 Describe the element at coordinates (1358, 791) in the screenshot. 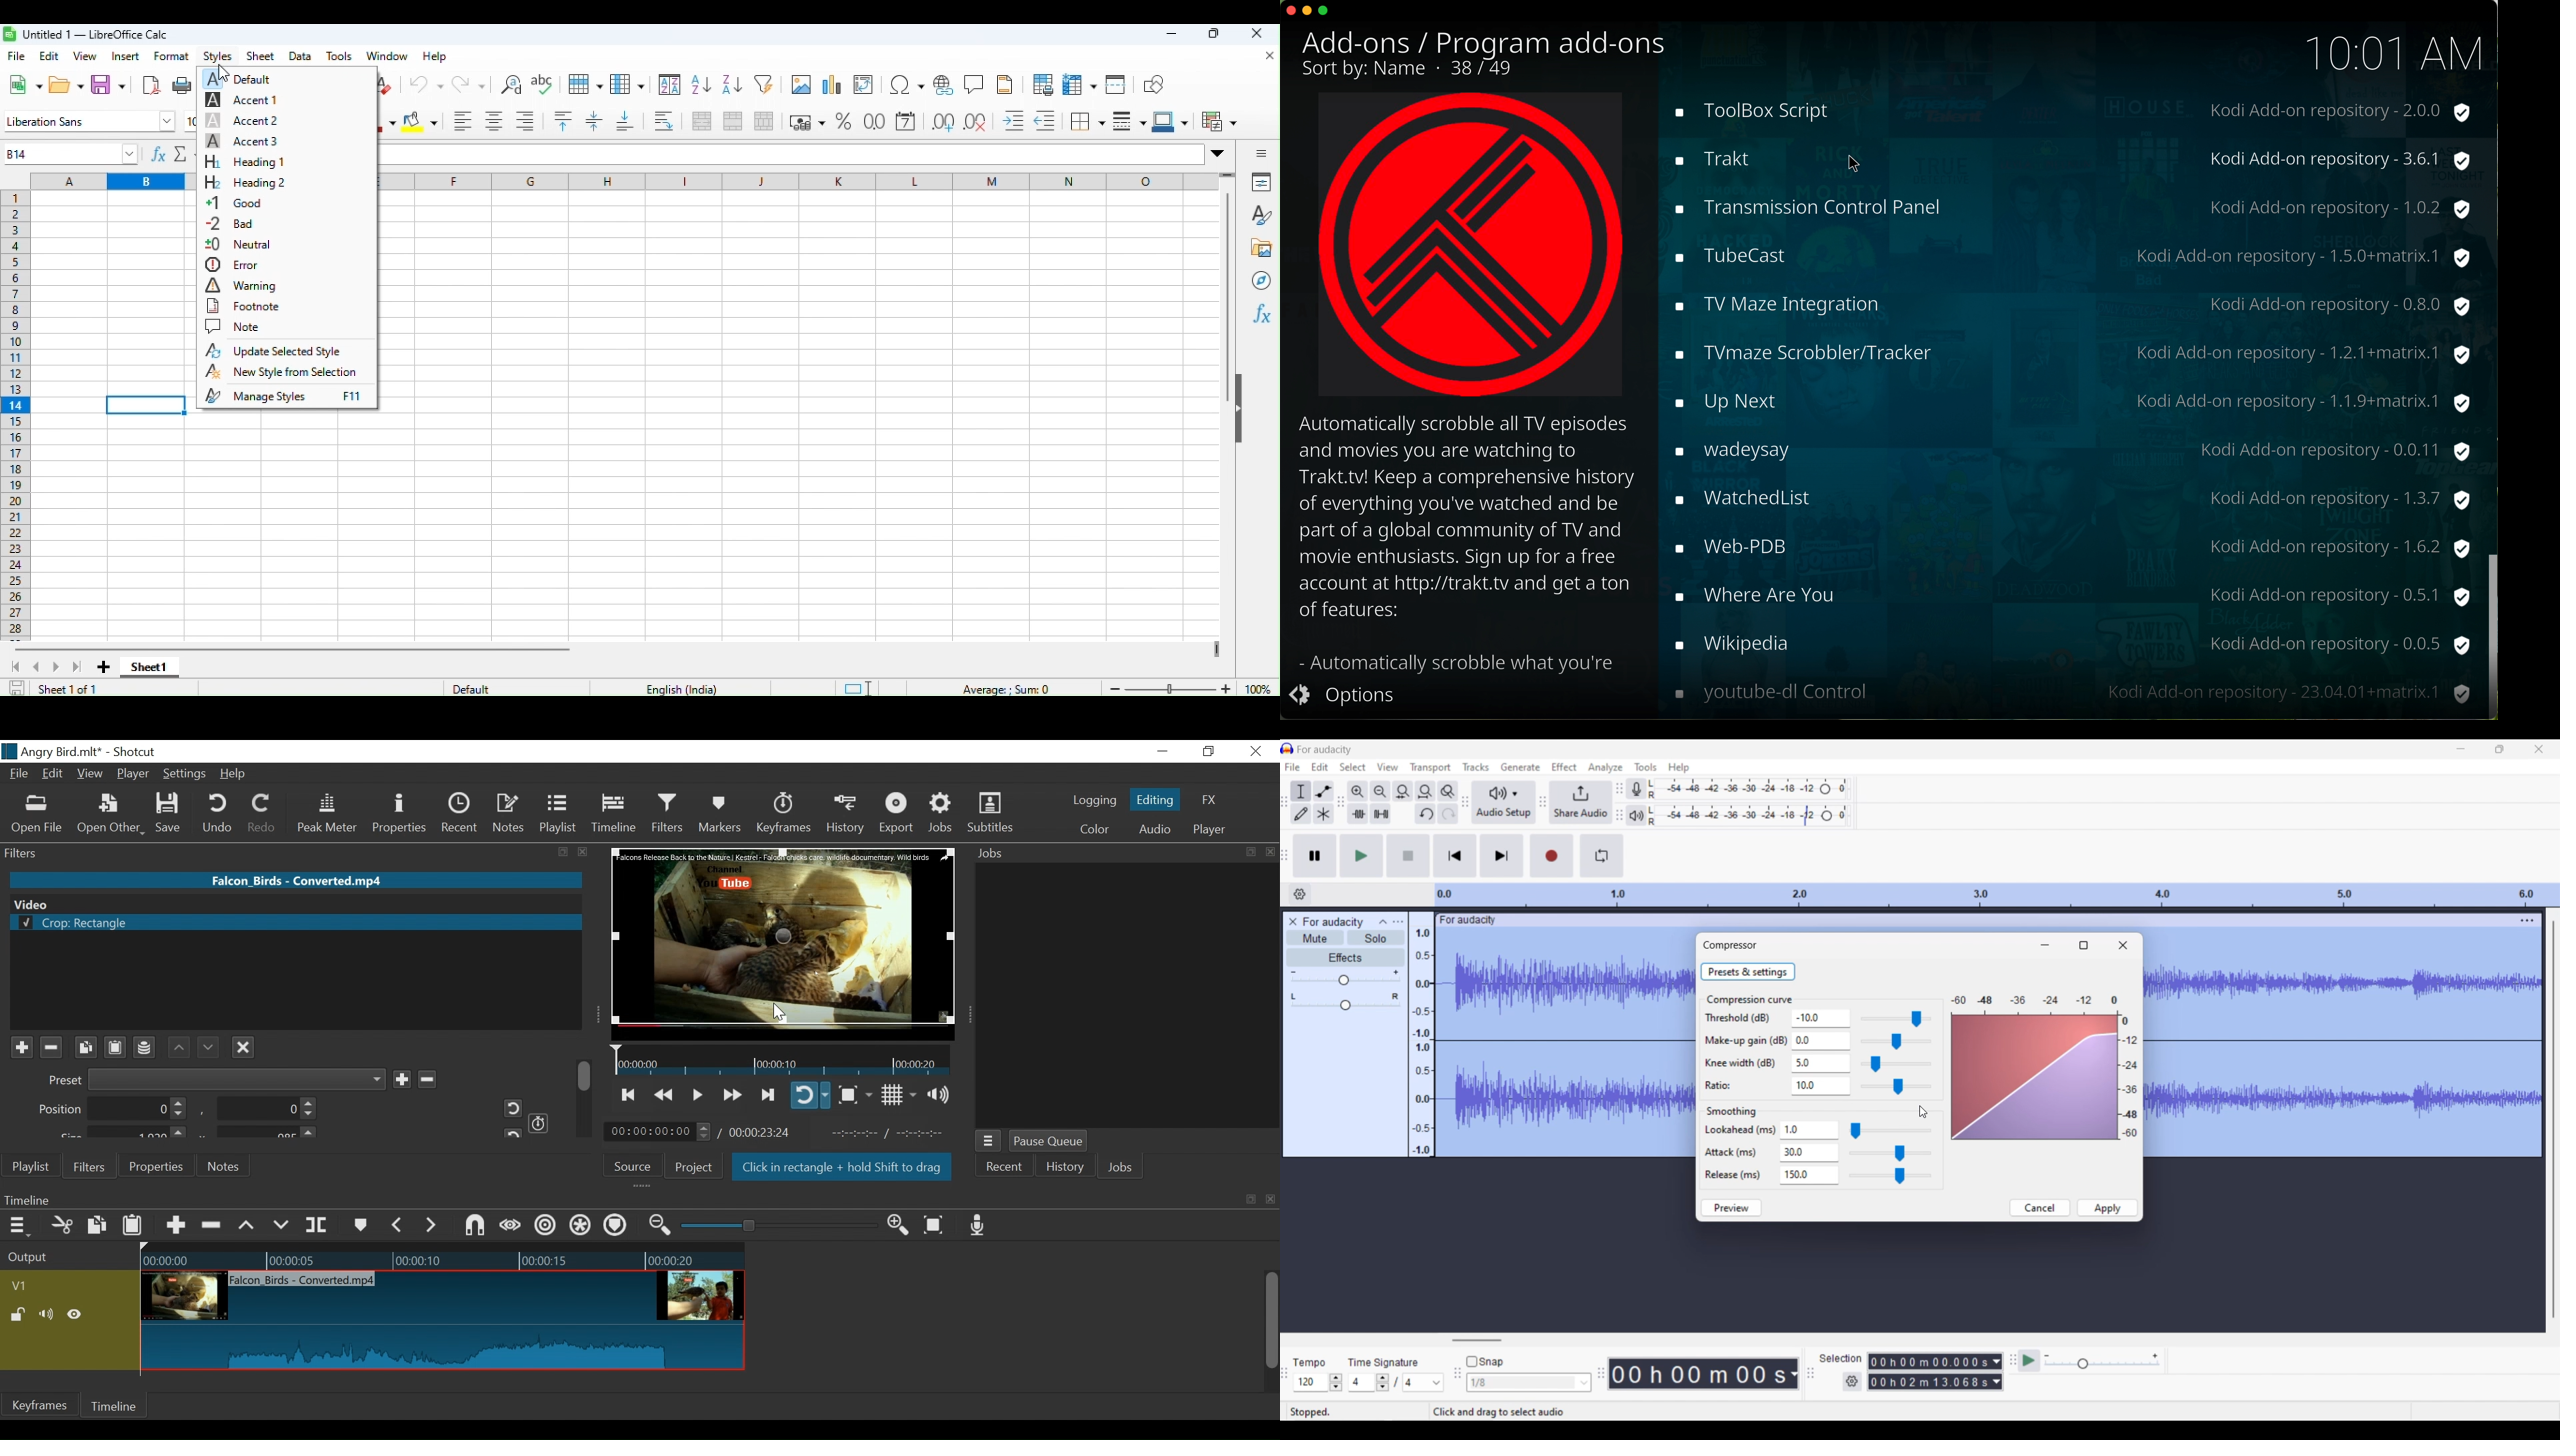

I see `Zoom in` at that location.